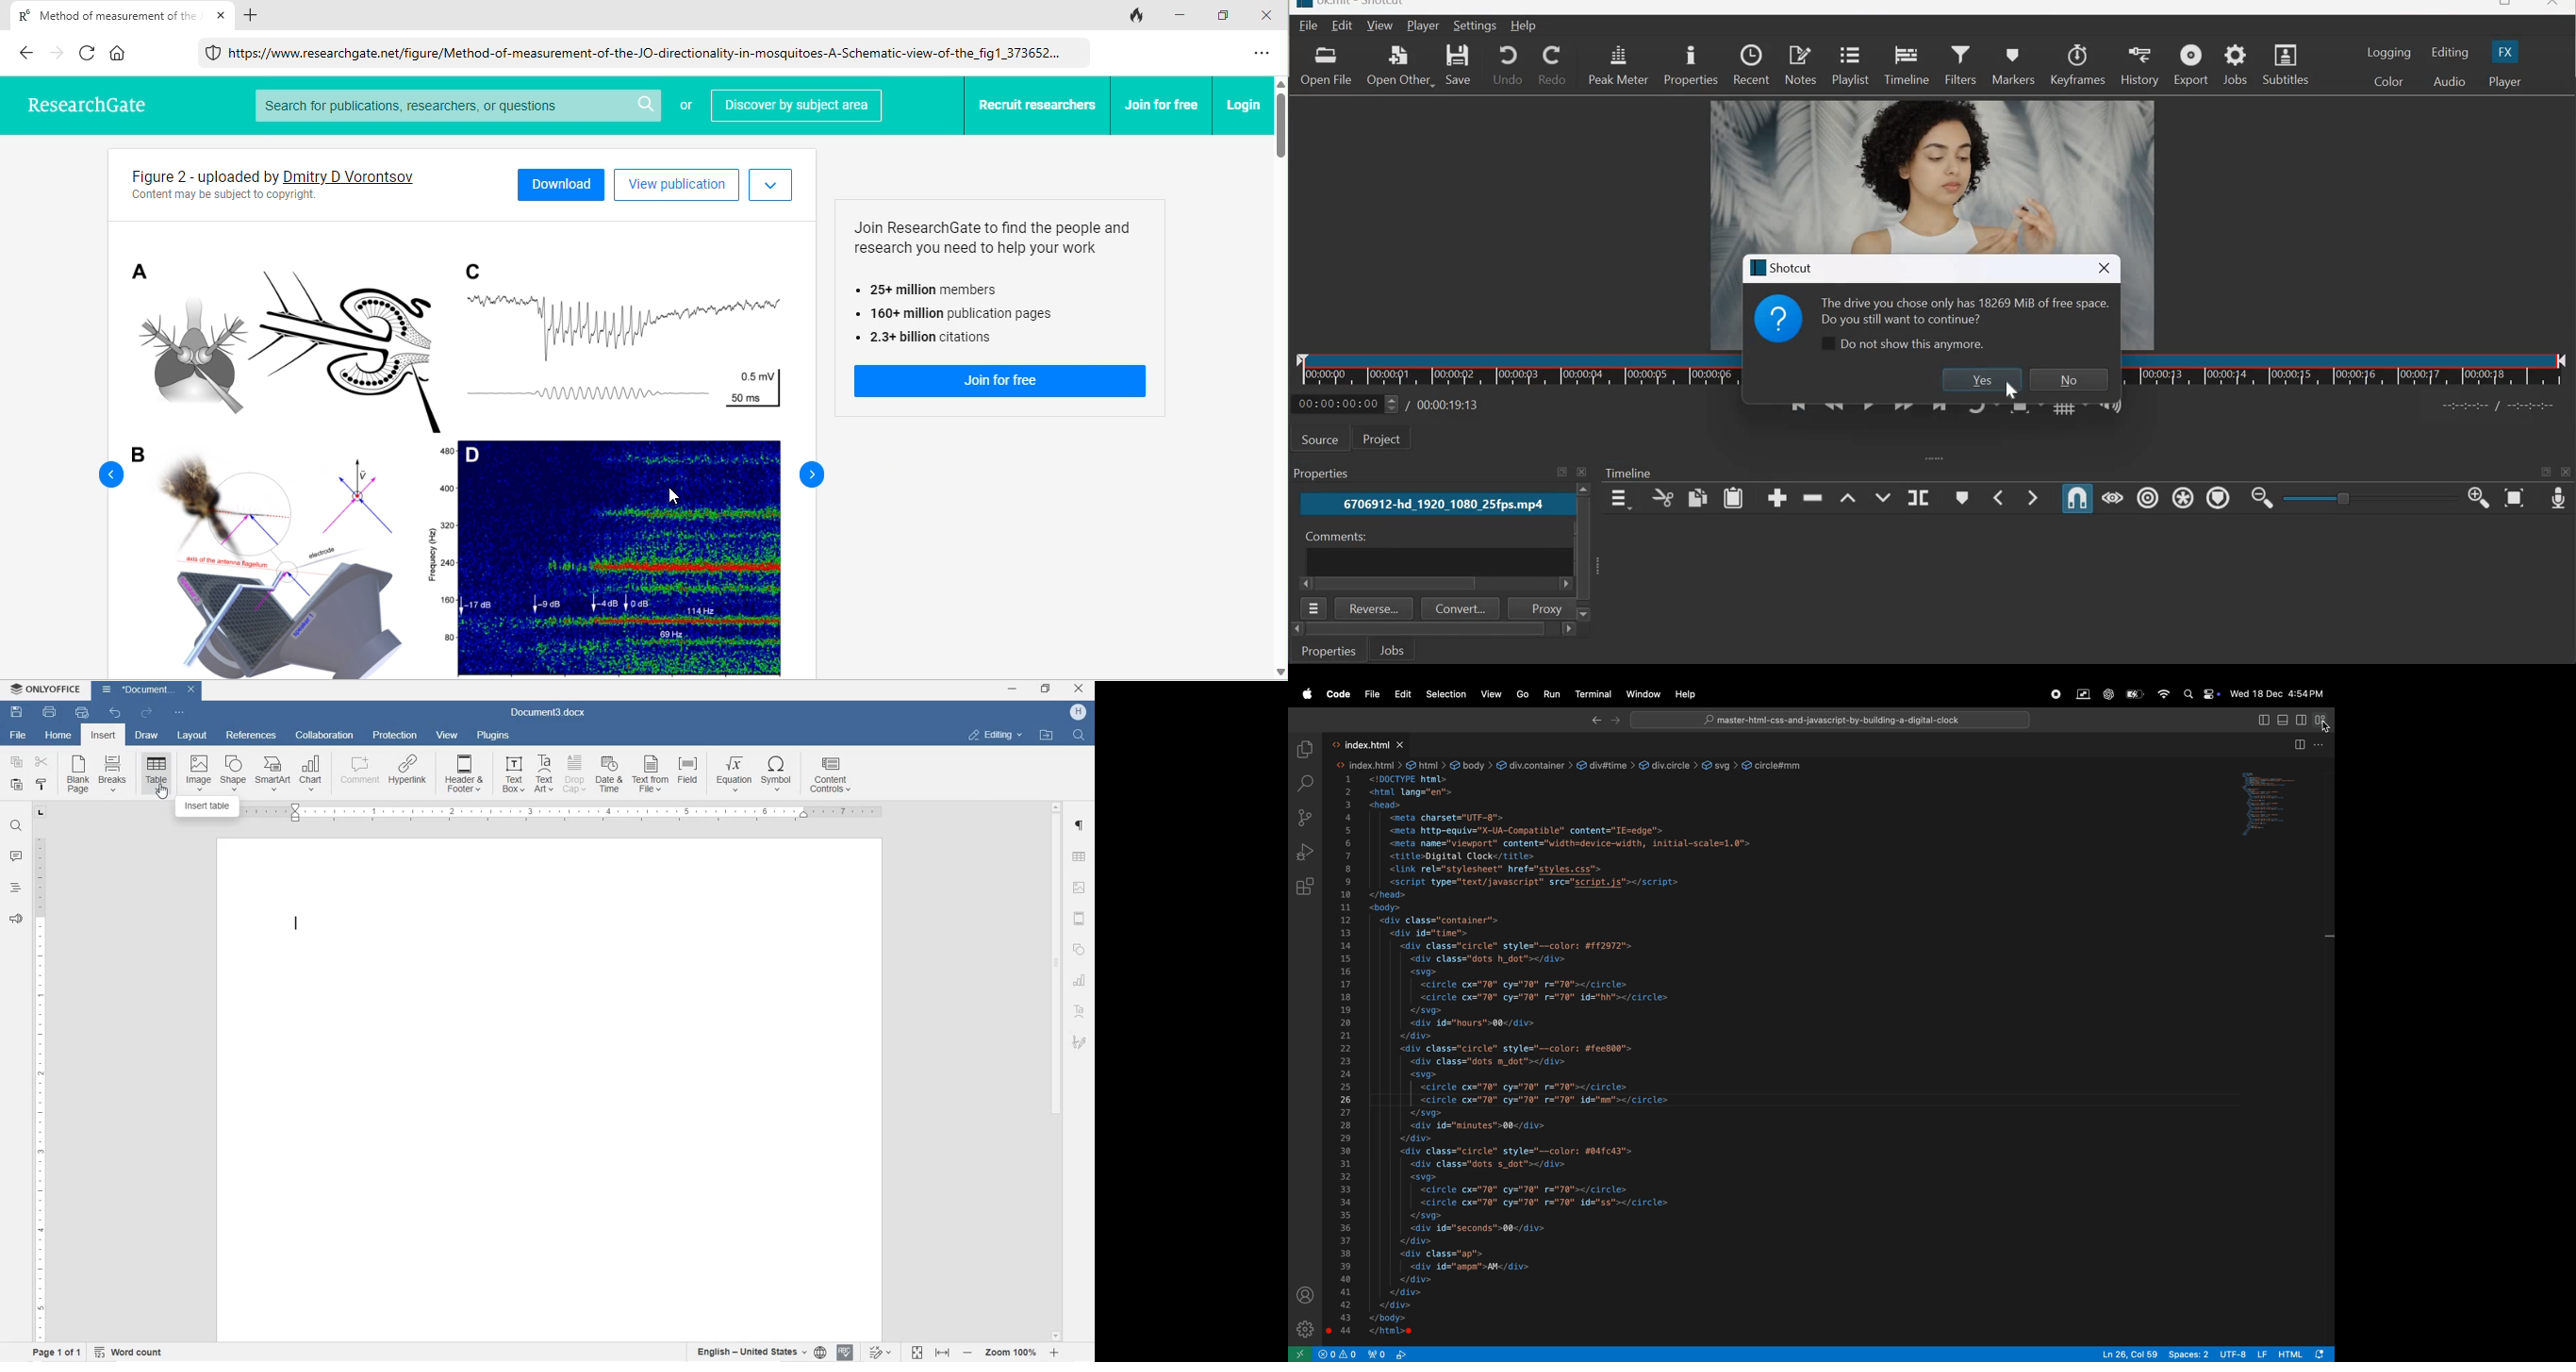 Image resolution: width=2576 pixels, height=1372 pixels. What do you see at coordinates (156, 774) in the screenshot?
I see `insert table` at bounding box center [156, 774].